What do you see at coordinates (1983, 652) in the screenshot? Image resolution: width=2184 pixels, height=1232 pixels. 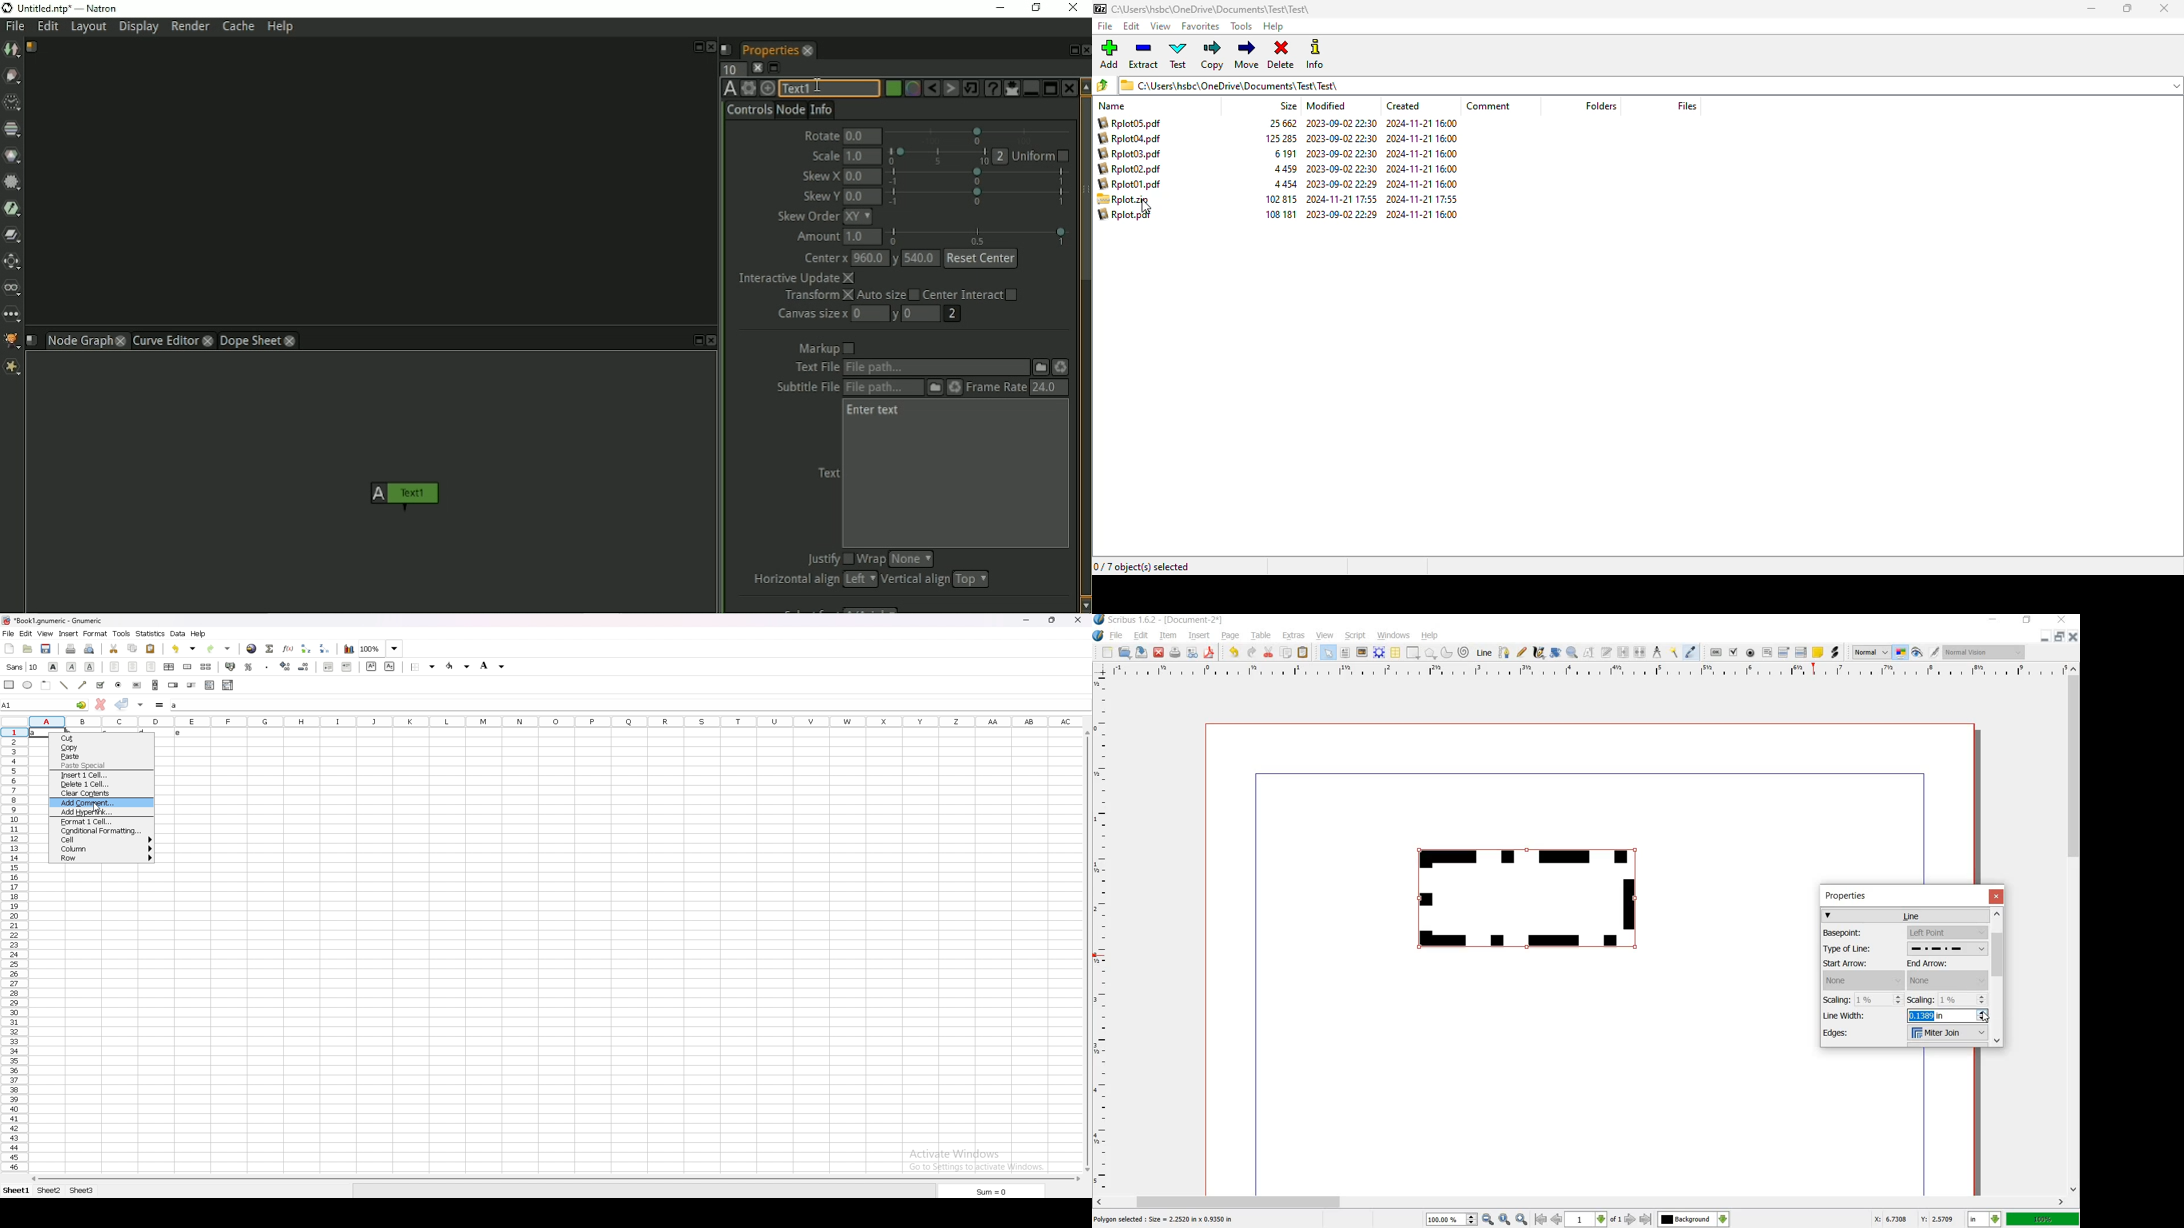 I see `visual appearance of the display` at bounding box center [1983, 652].